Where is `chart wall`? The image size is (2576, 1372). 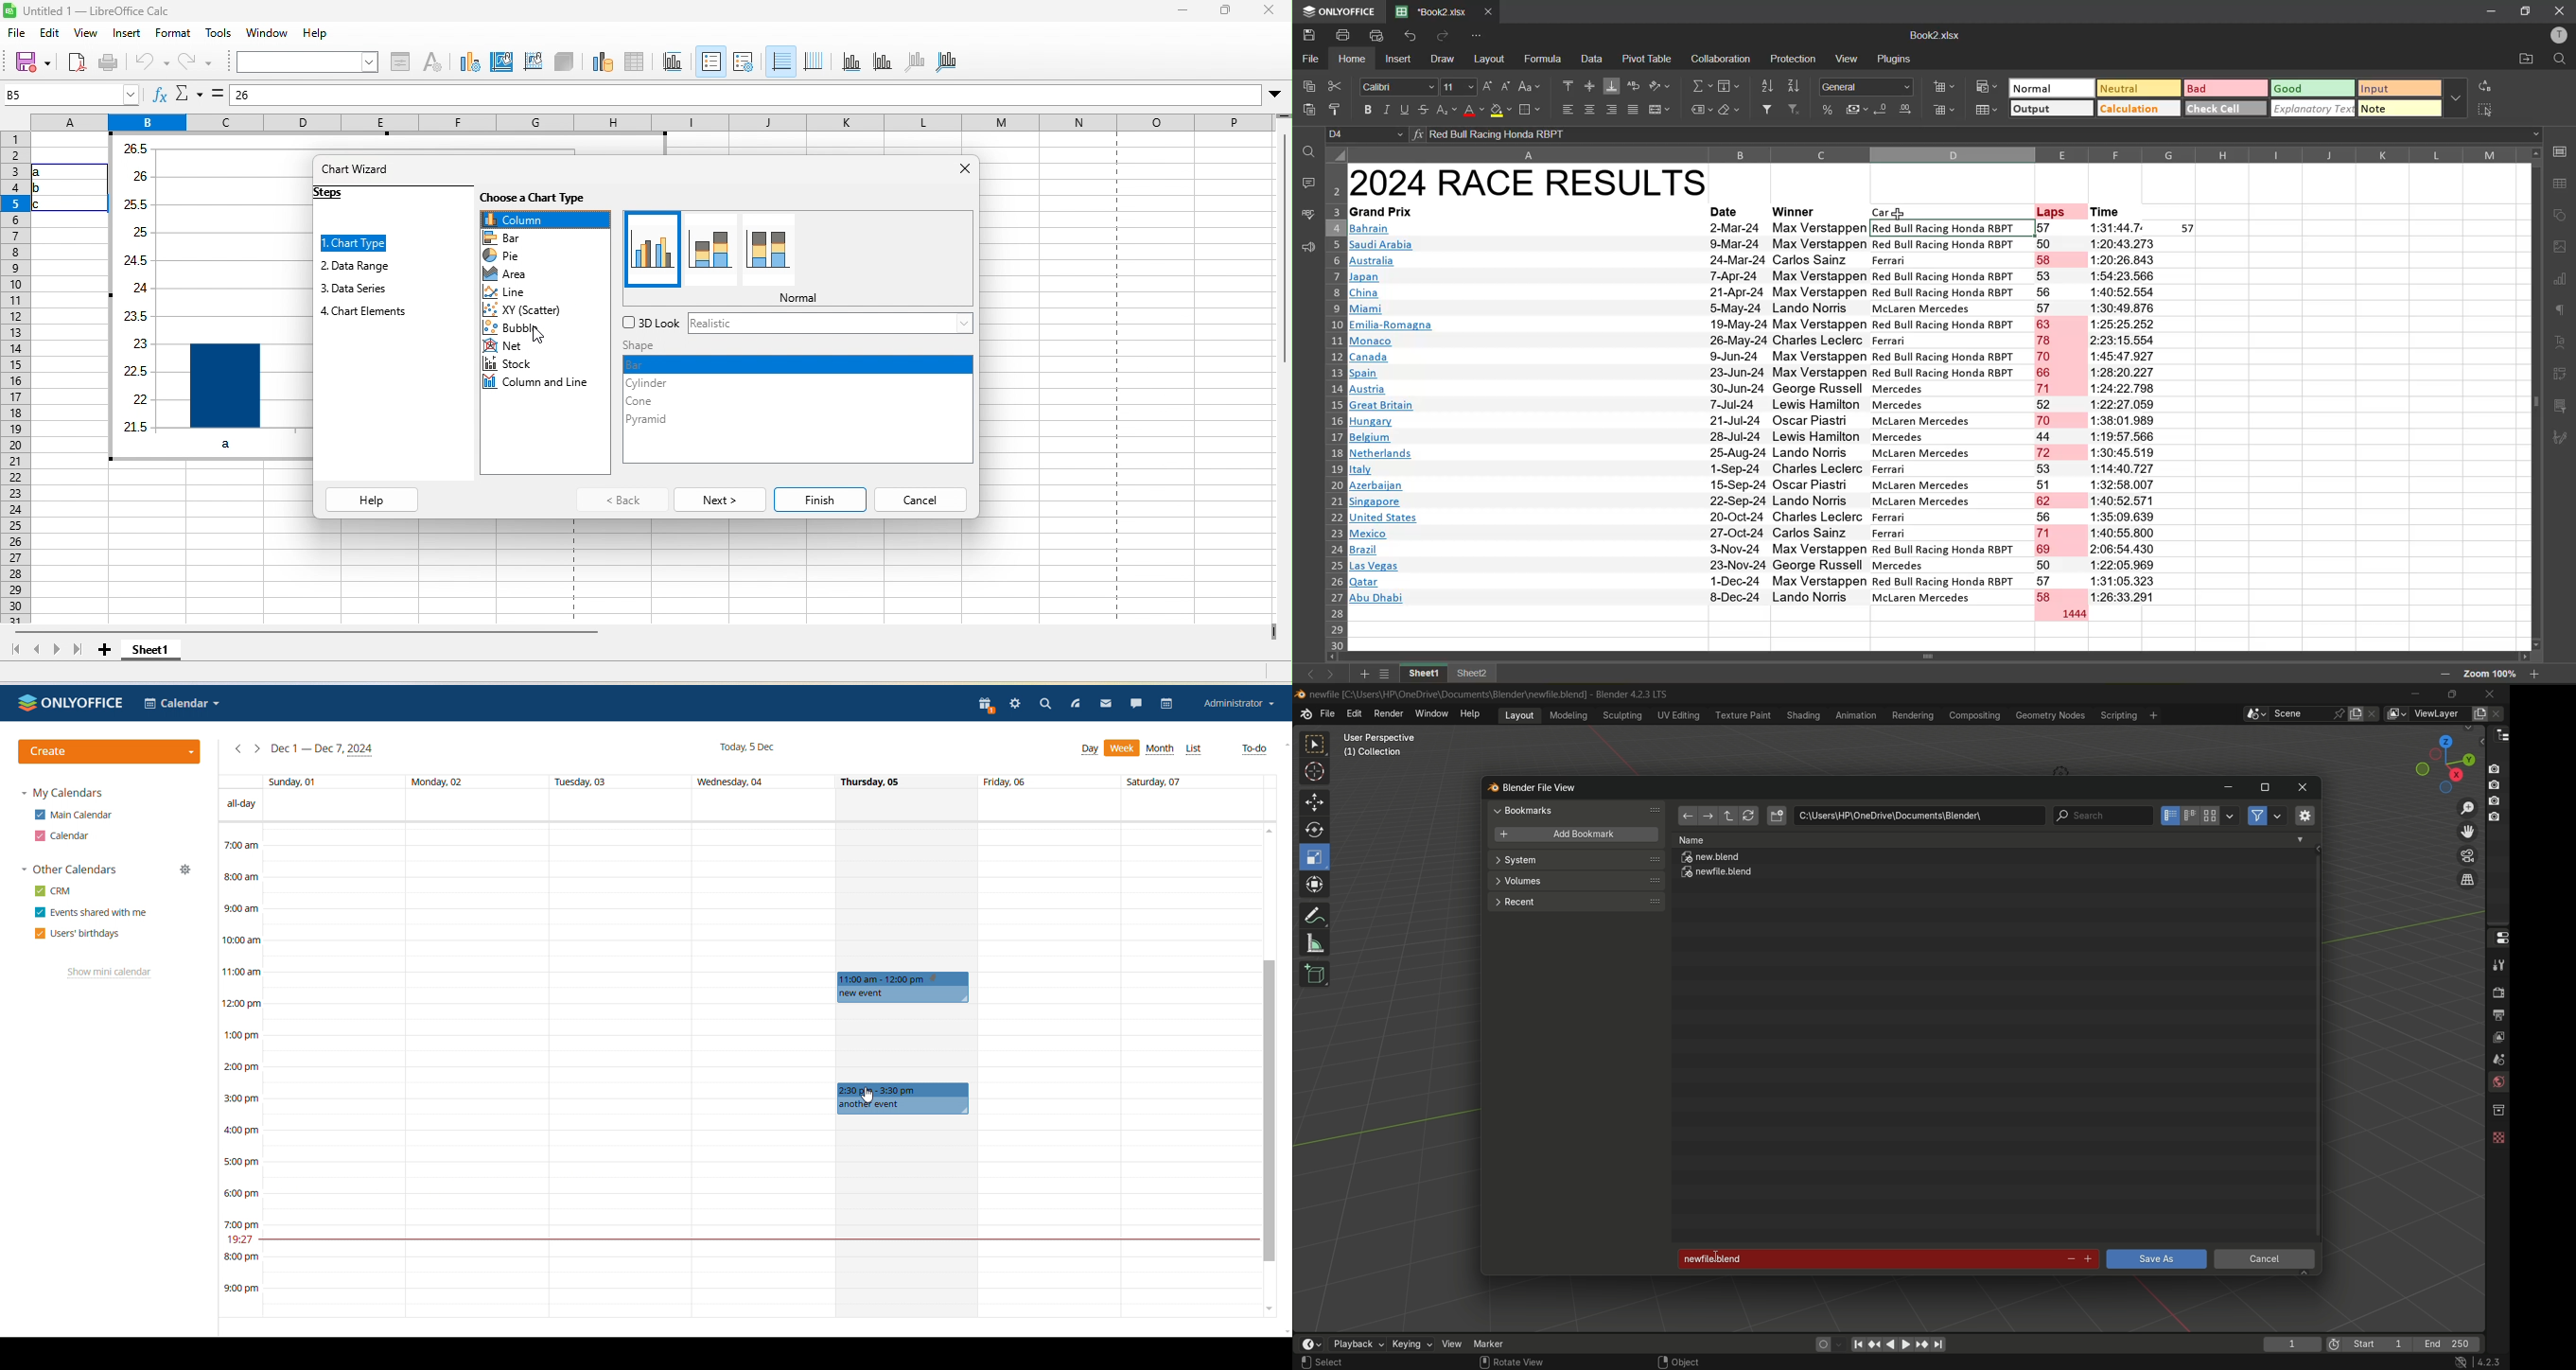
chart wall is located at coordinates (532, 61).